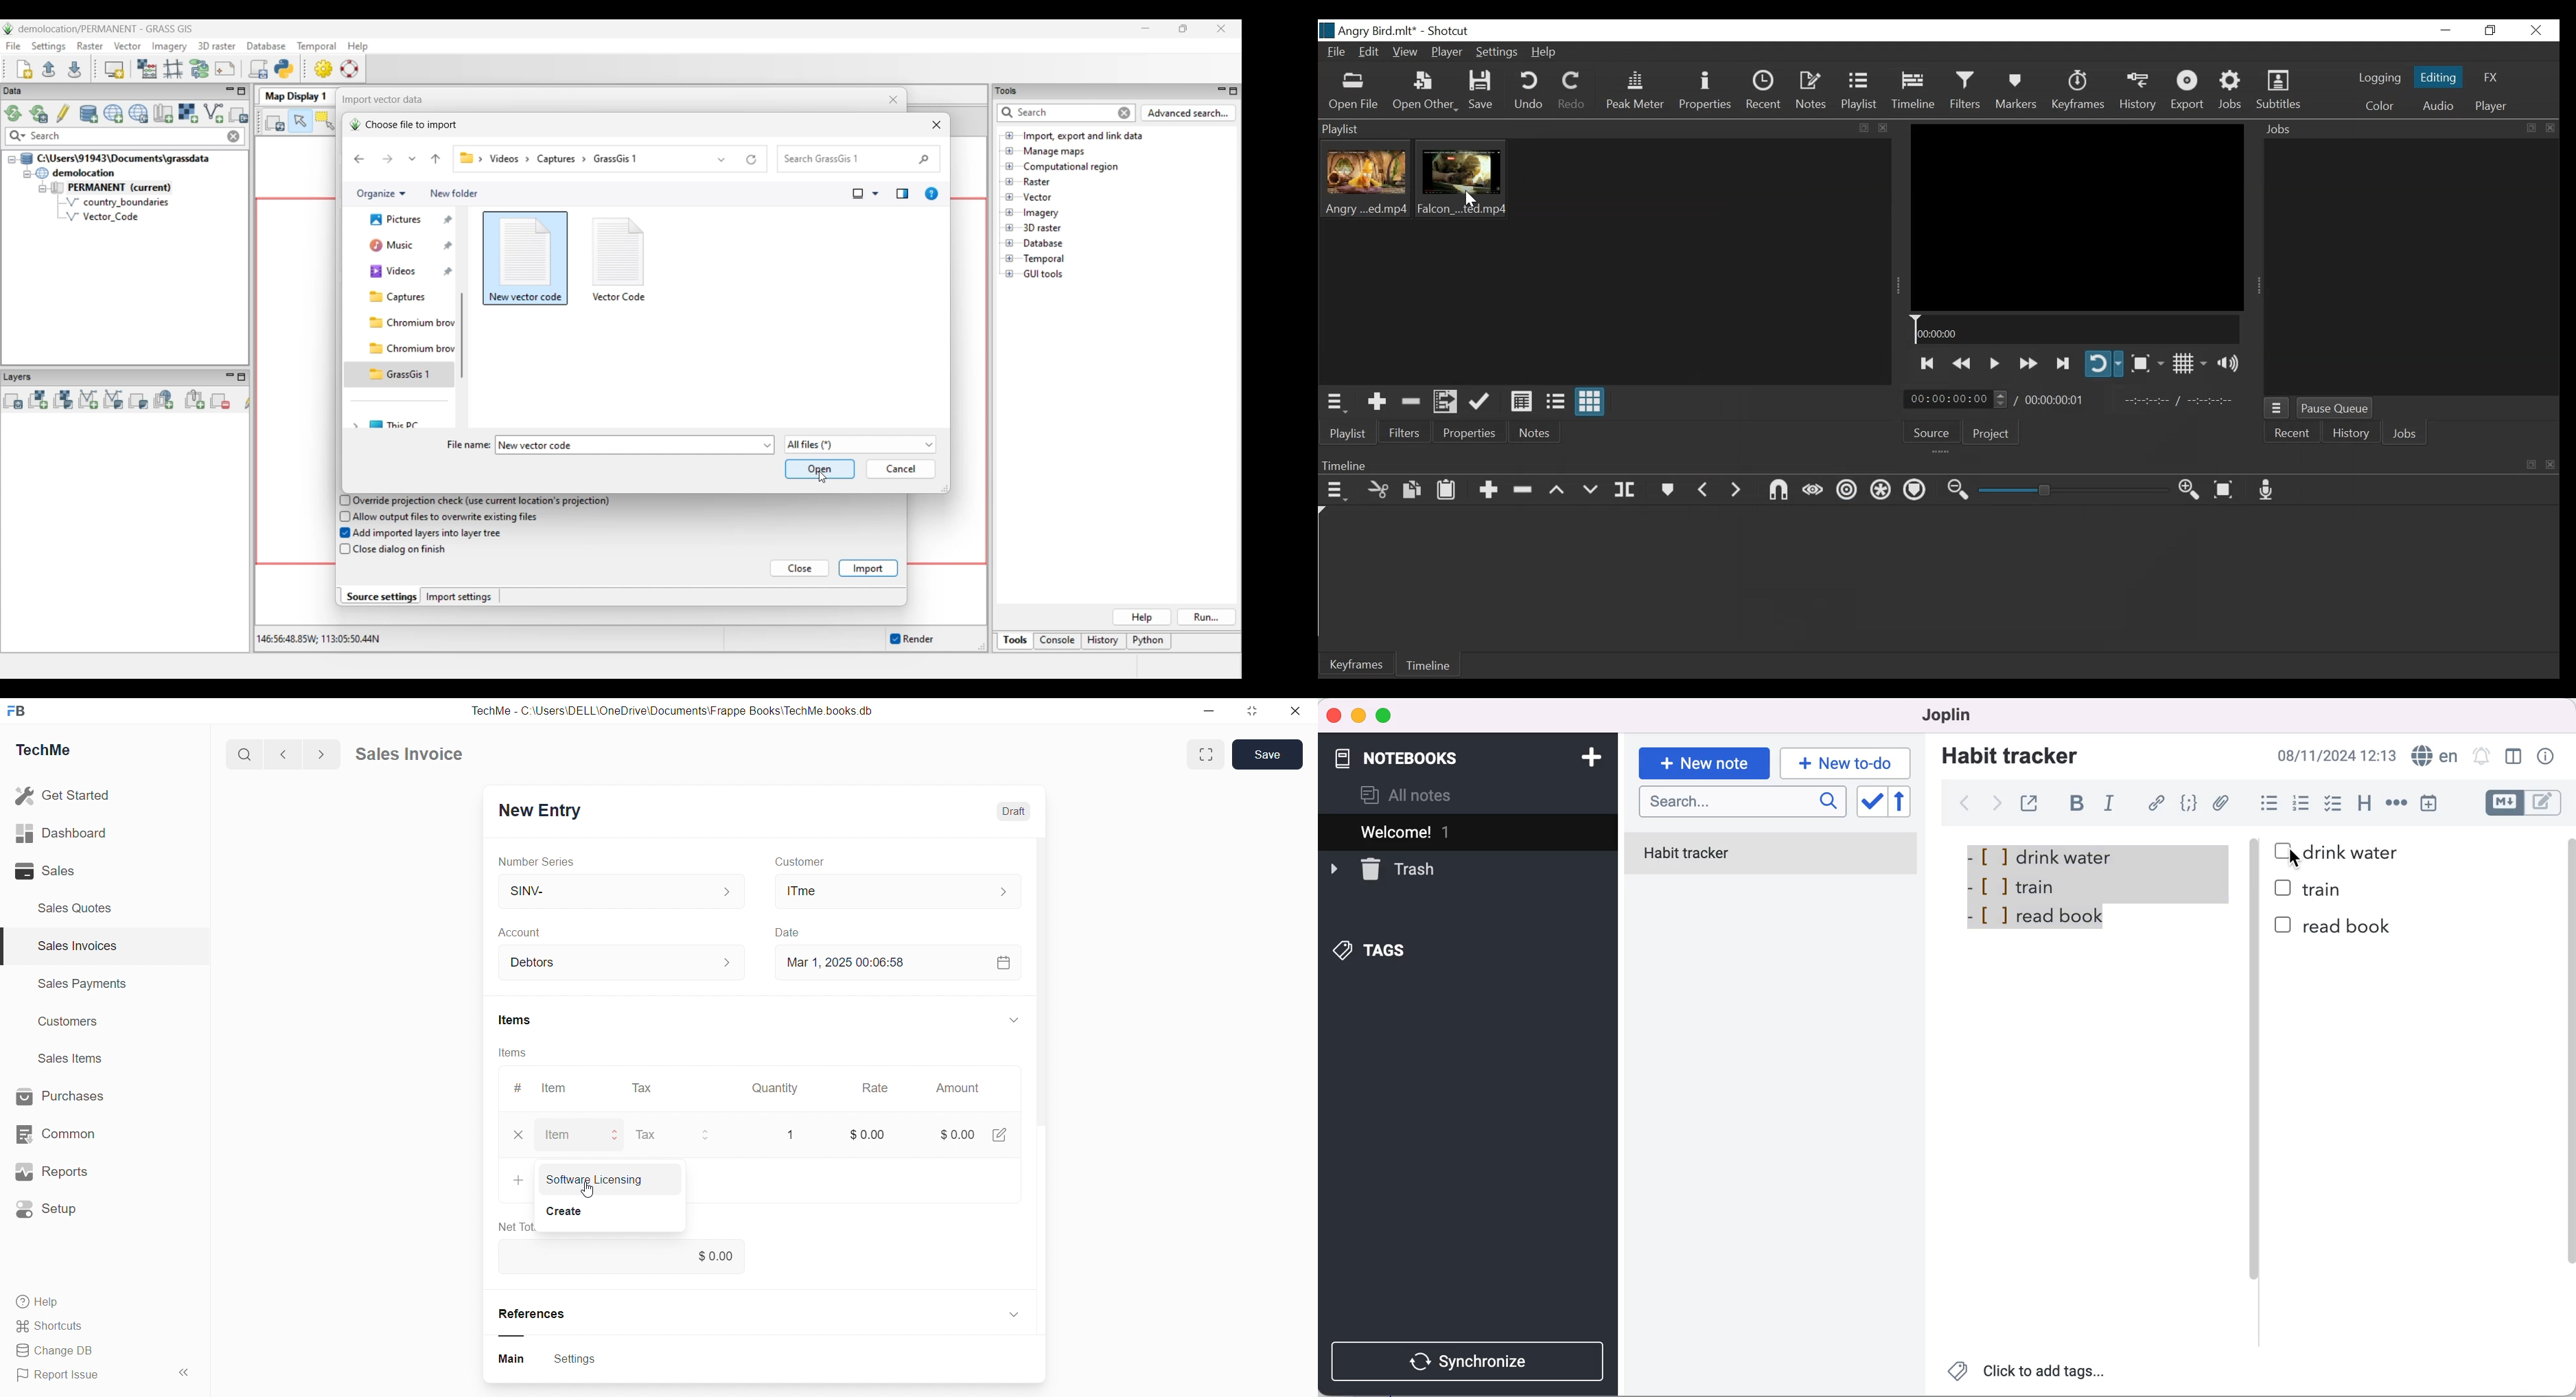 This screenshot has width=2576, height=1400. I want to click on Account, so click(541, 963).